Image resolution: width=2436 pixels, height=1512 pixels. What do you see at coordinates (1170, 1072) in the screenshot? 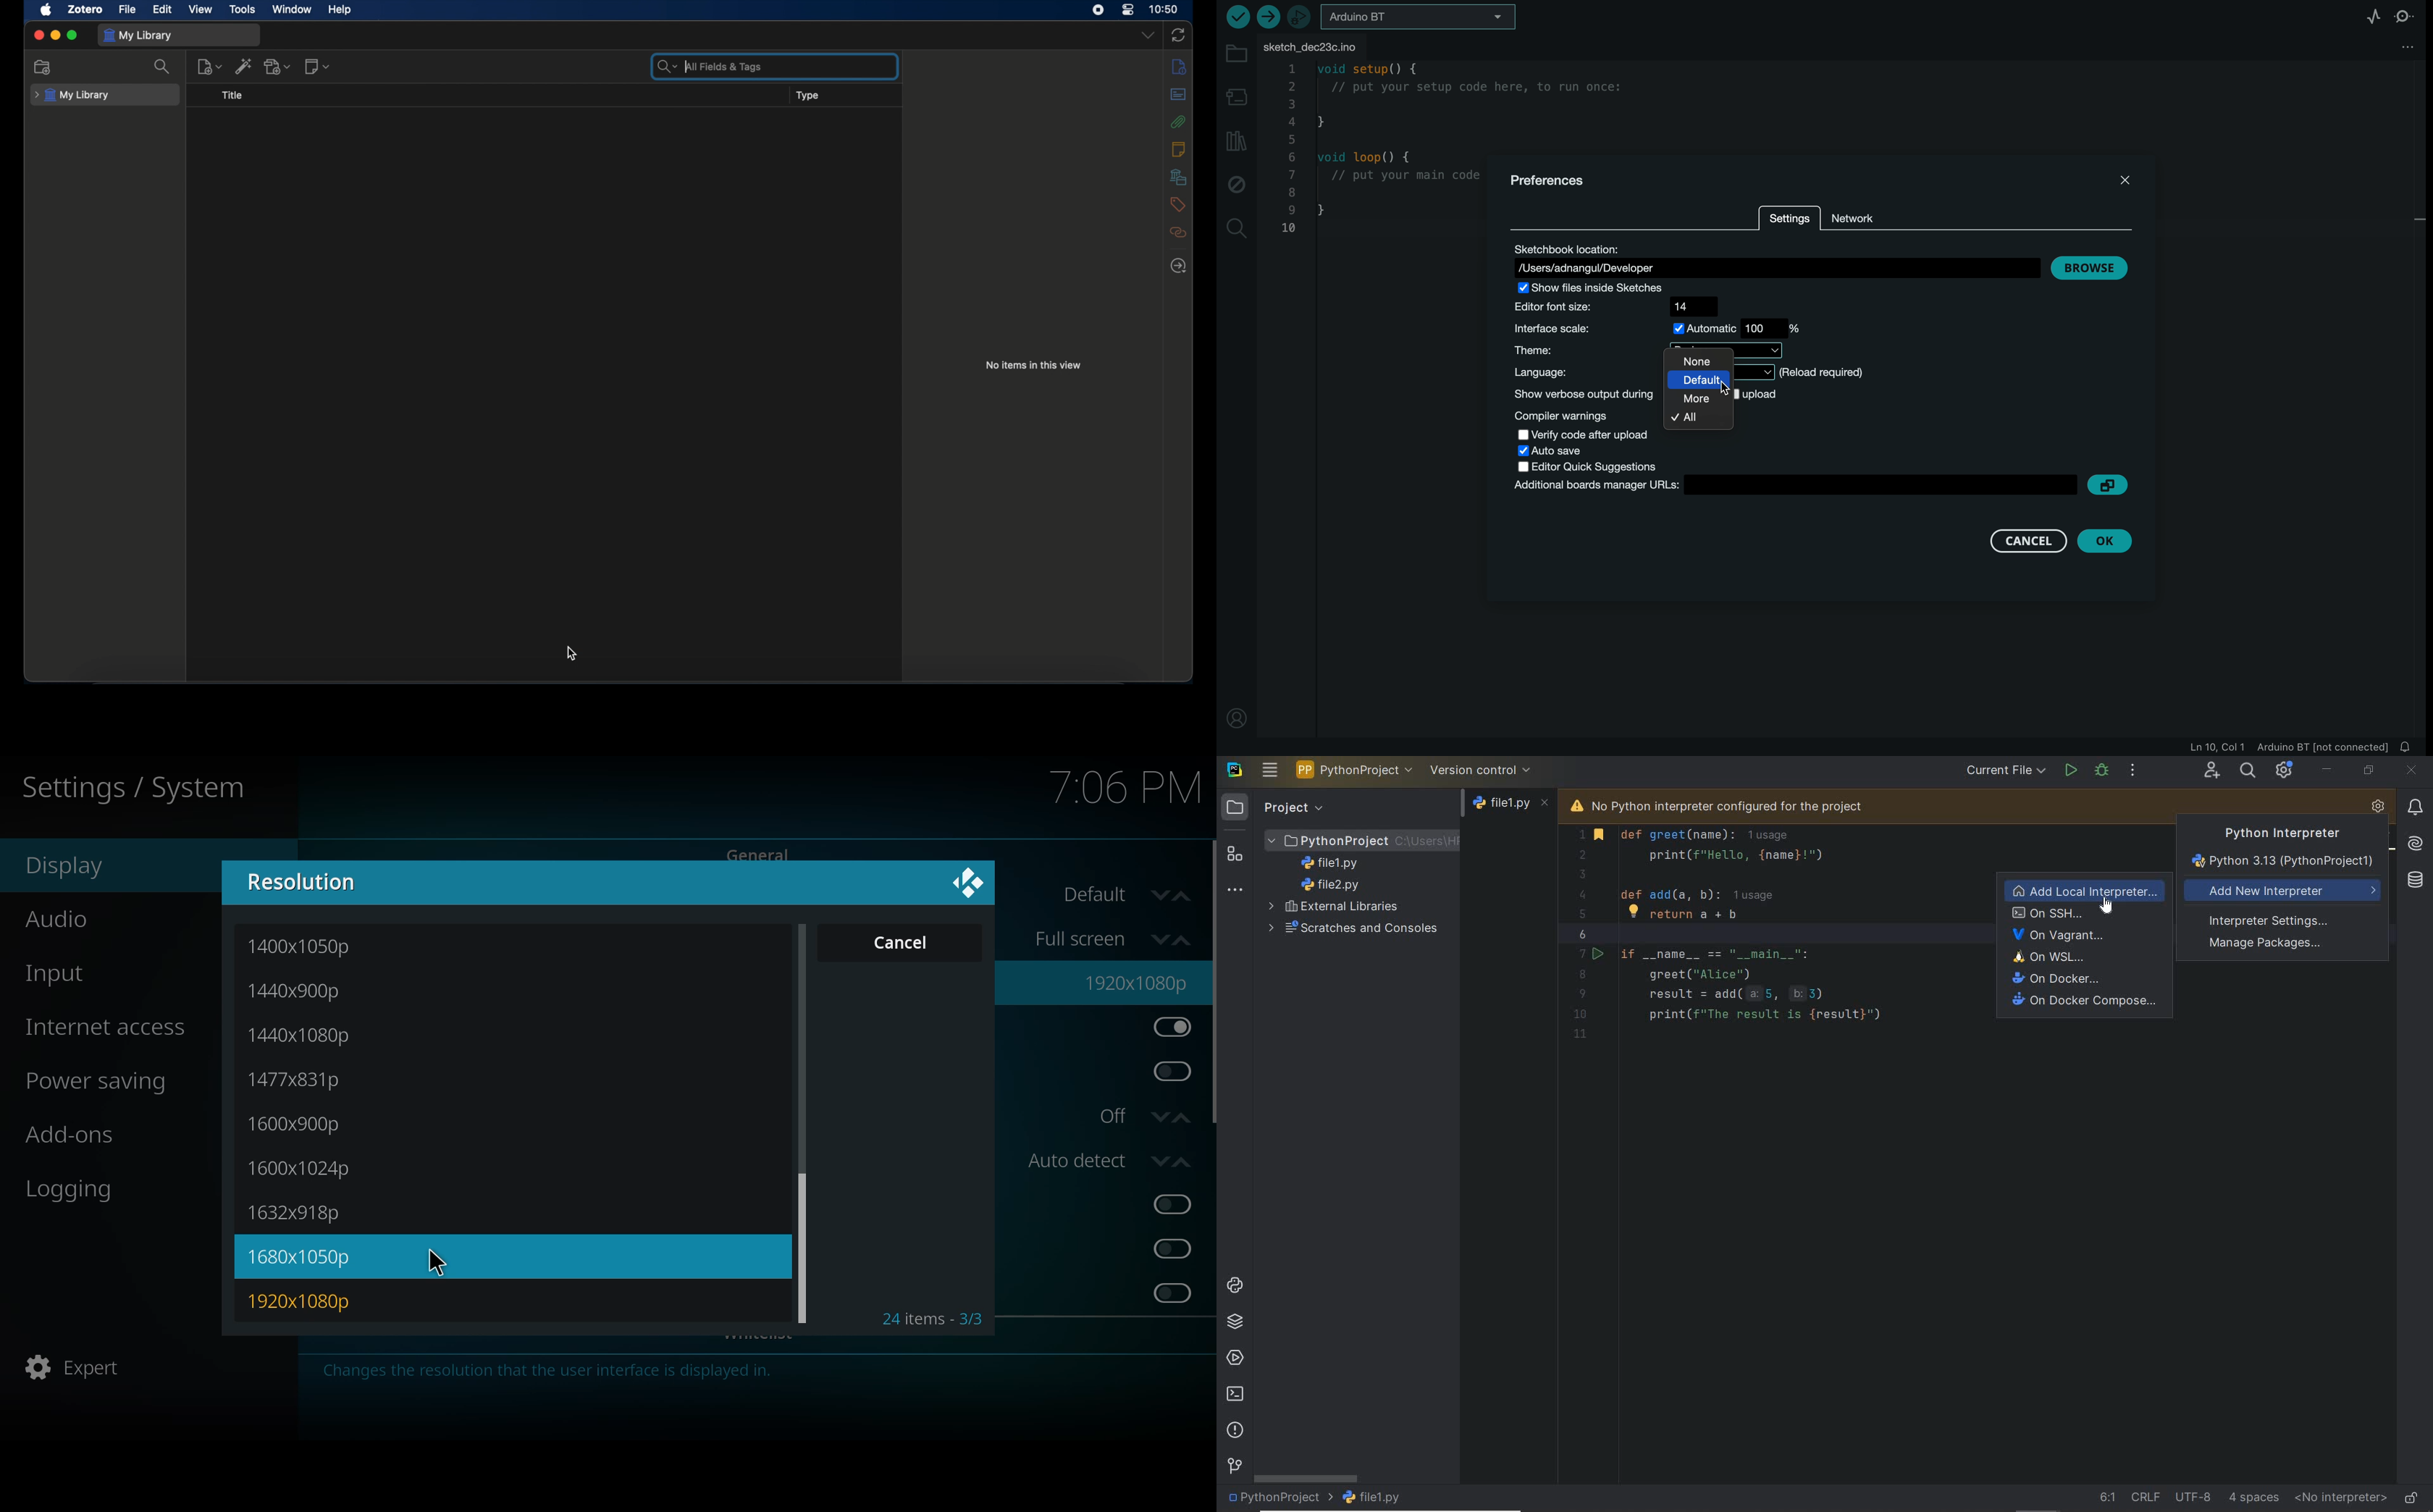
I see `enable` at bounding box center [1170, 1072].